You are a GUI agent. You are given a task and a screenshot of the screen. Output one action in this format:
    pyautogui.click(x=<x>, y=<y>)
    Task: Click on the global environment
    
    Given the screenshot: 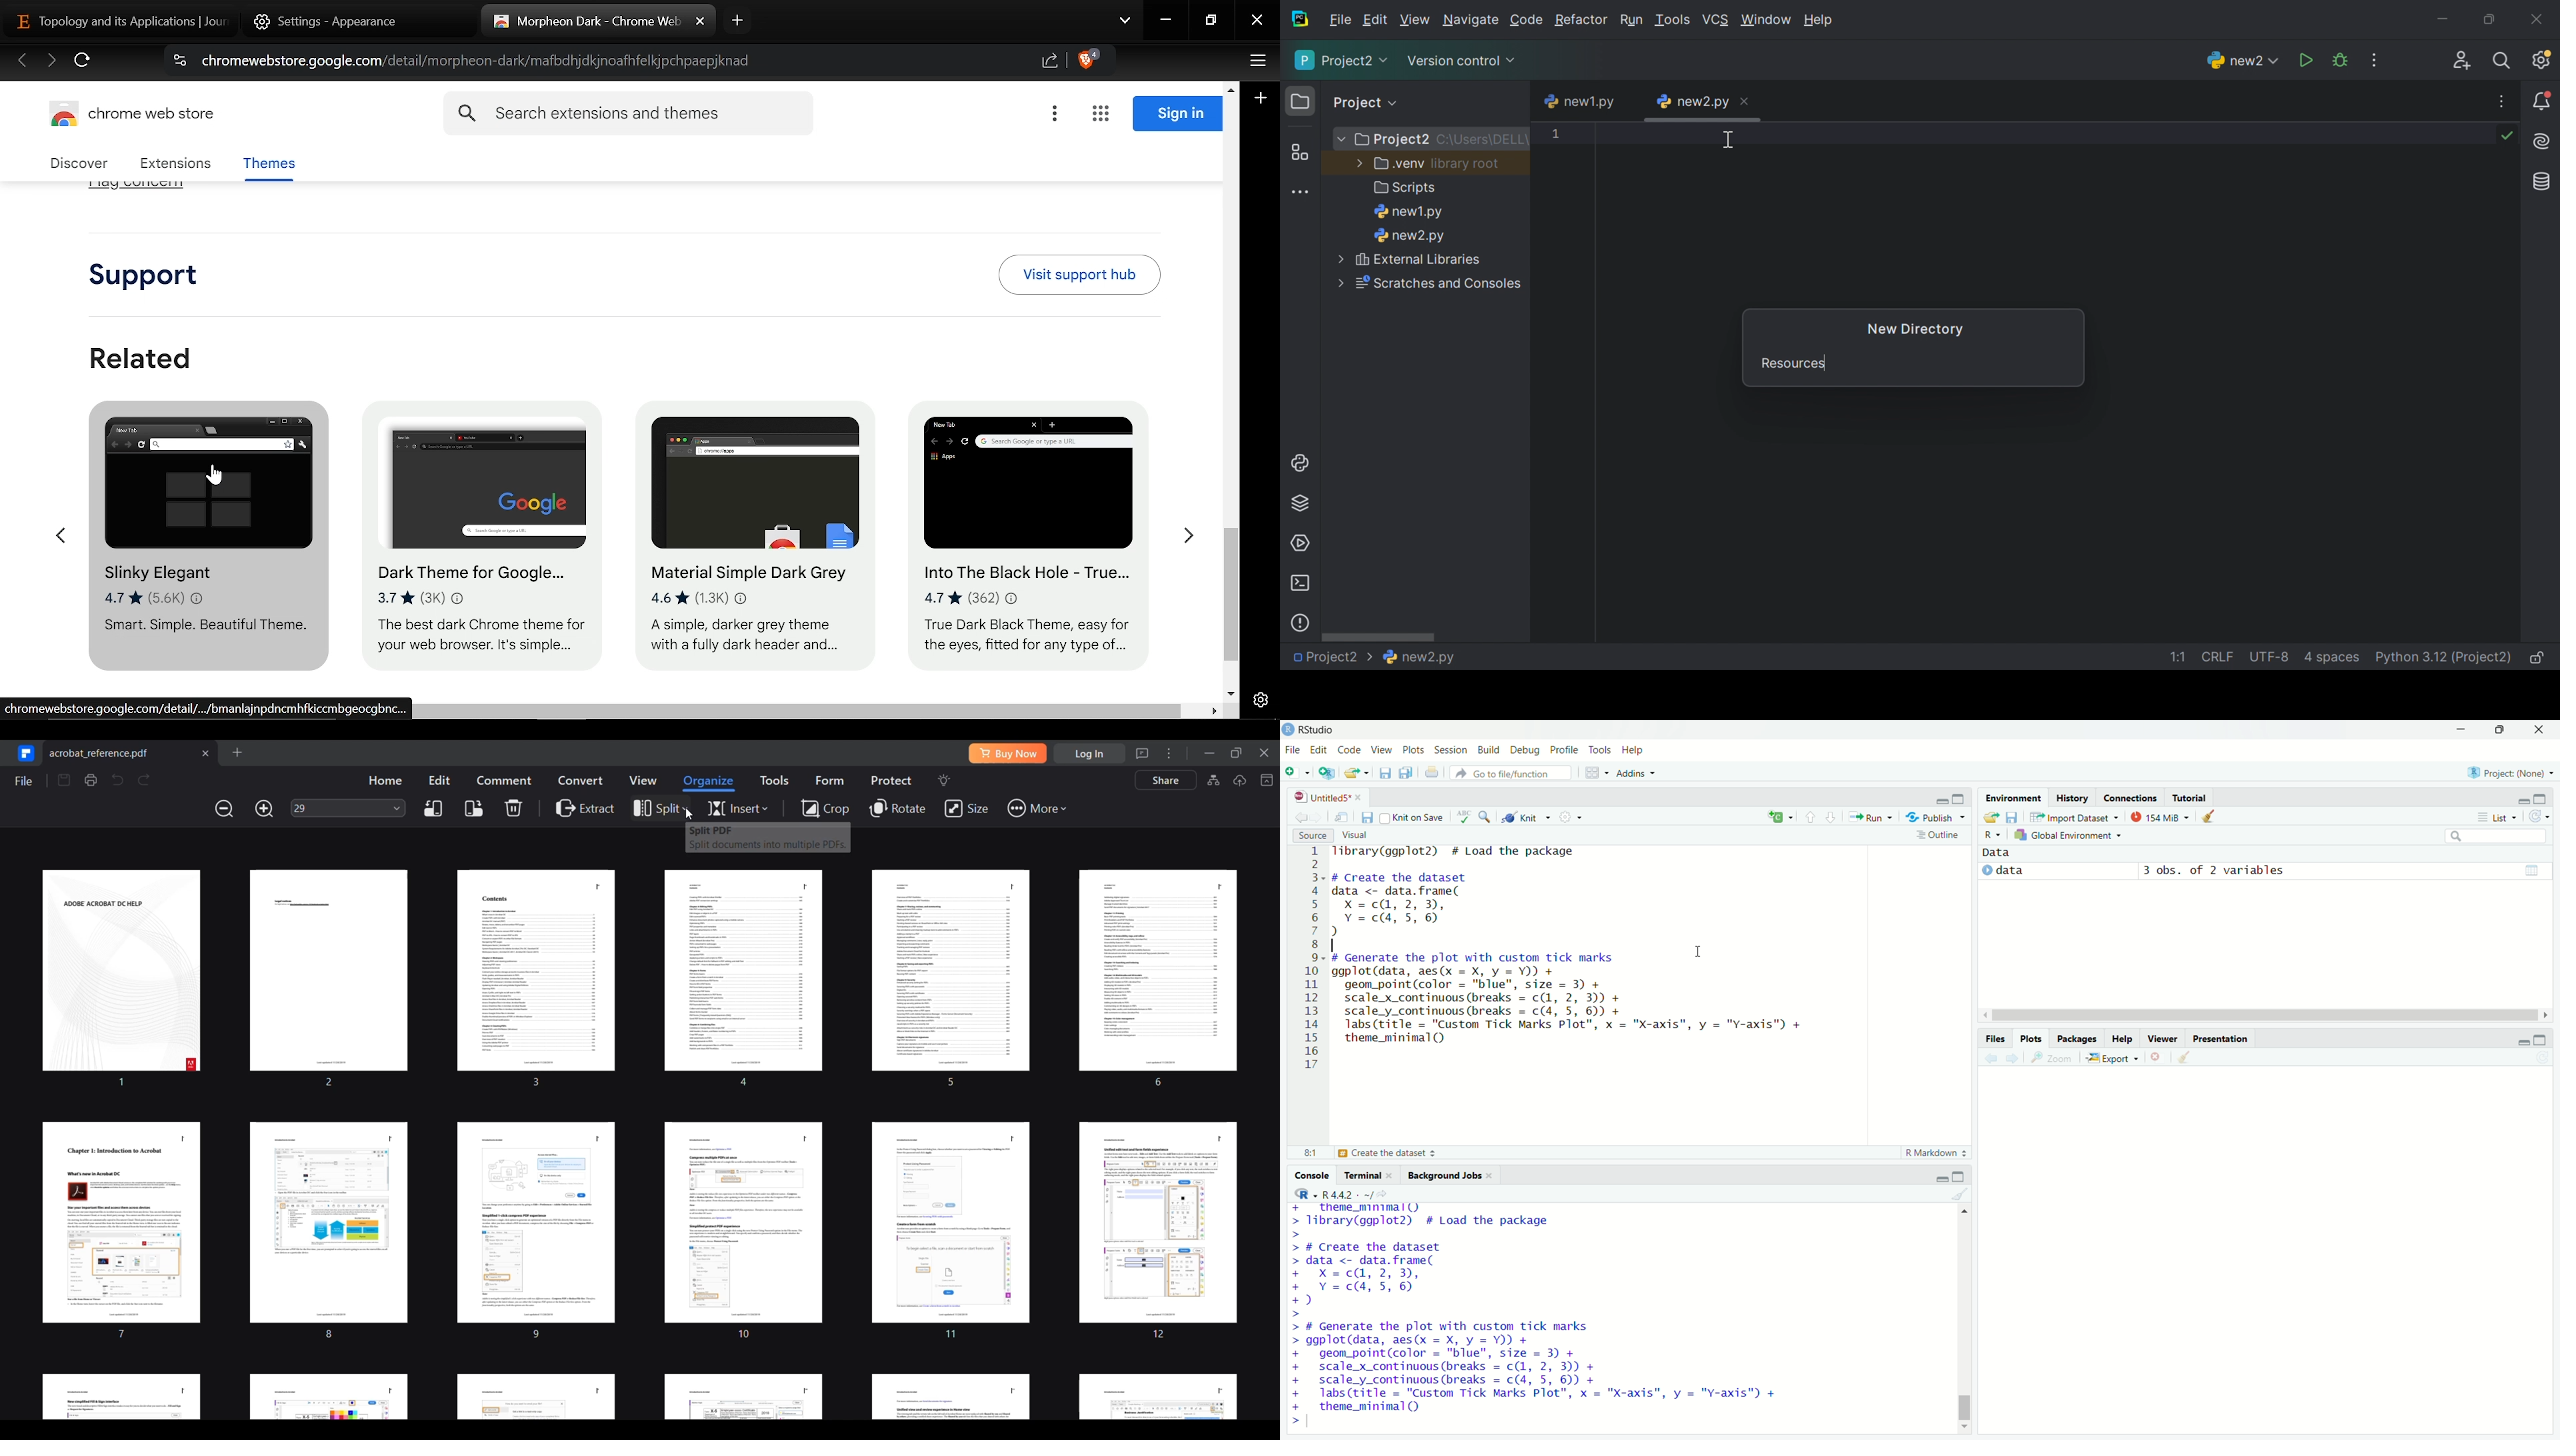 What is the action you would take?
    pyautogui.click(x=2067, y=836)
    